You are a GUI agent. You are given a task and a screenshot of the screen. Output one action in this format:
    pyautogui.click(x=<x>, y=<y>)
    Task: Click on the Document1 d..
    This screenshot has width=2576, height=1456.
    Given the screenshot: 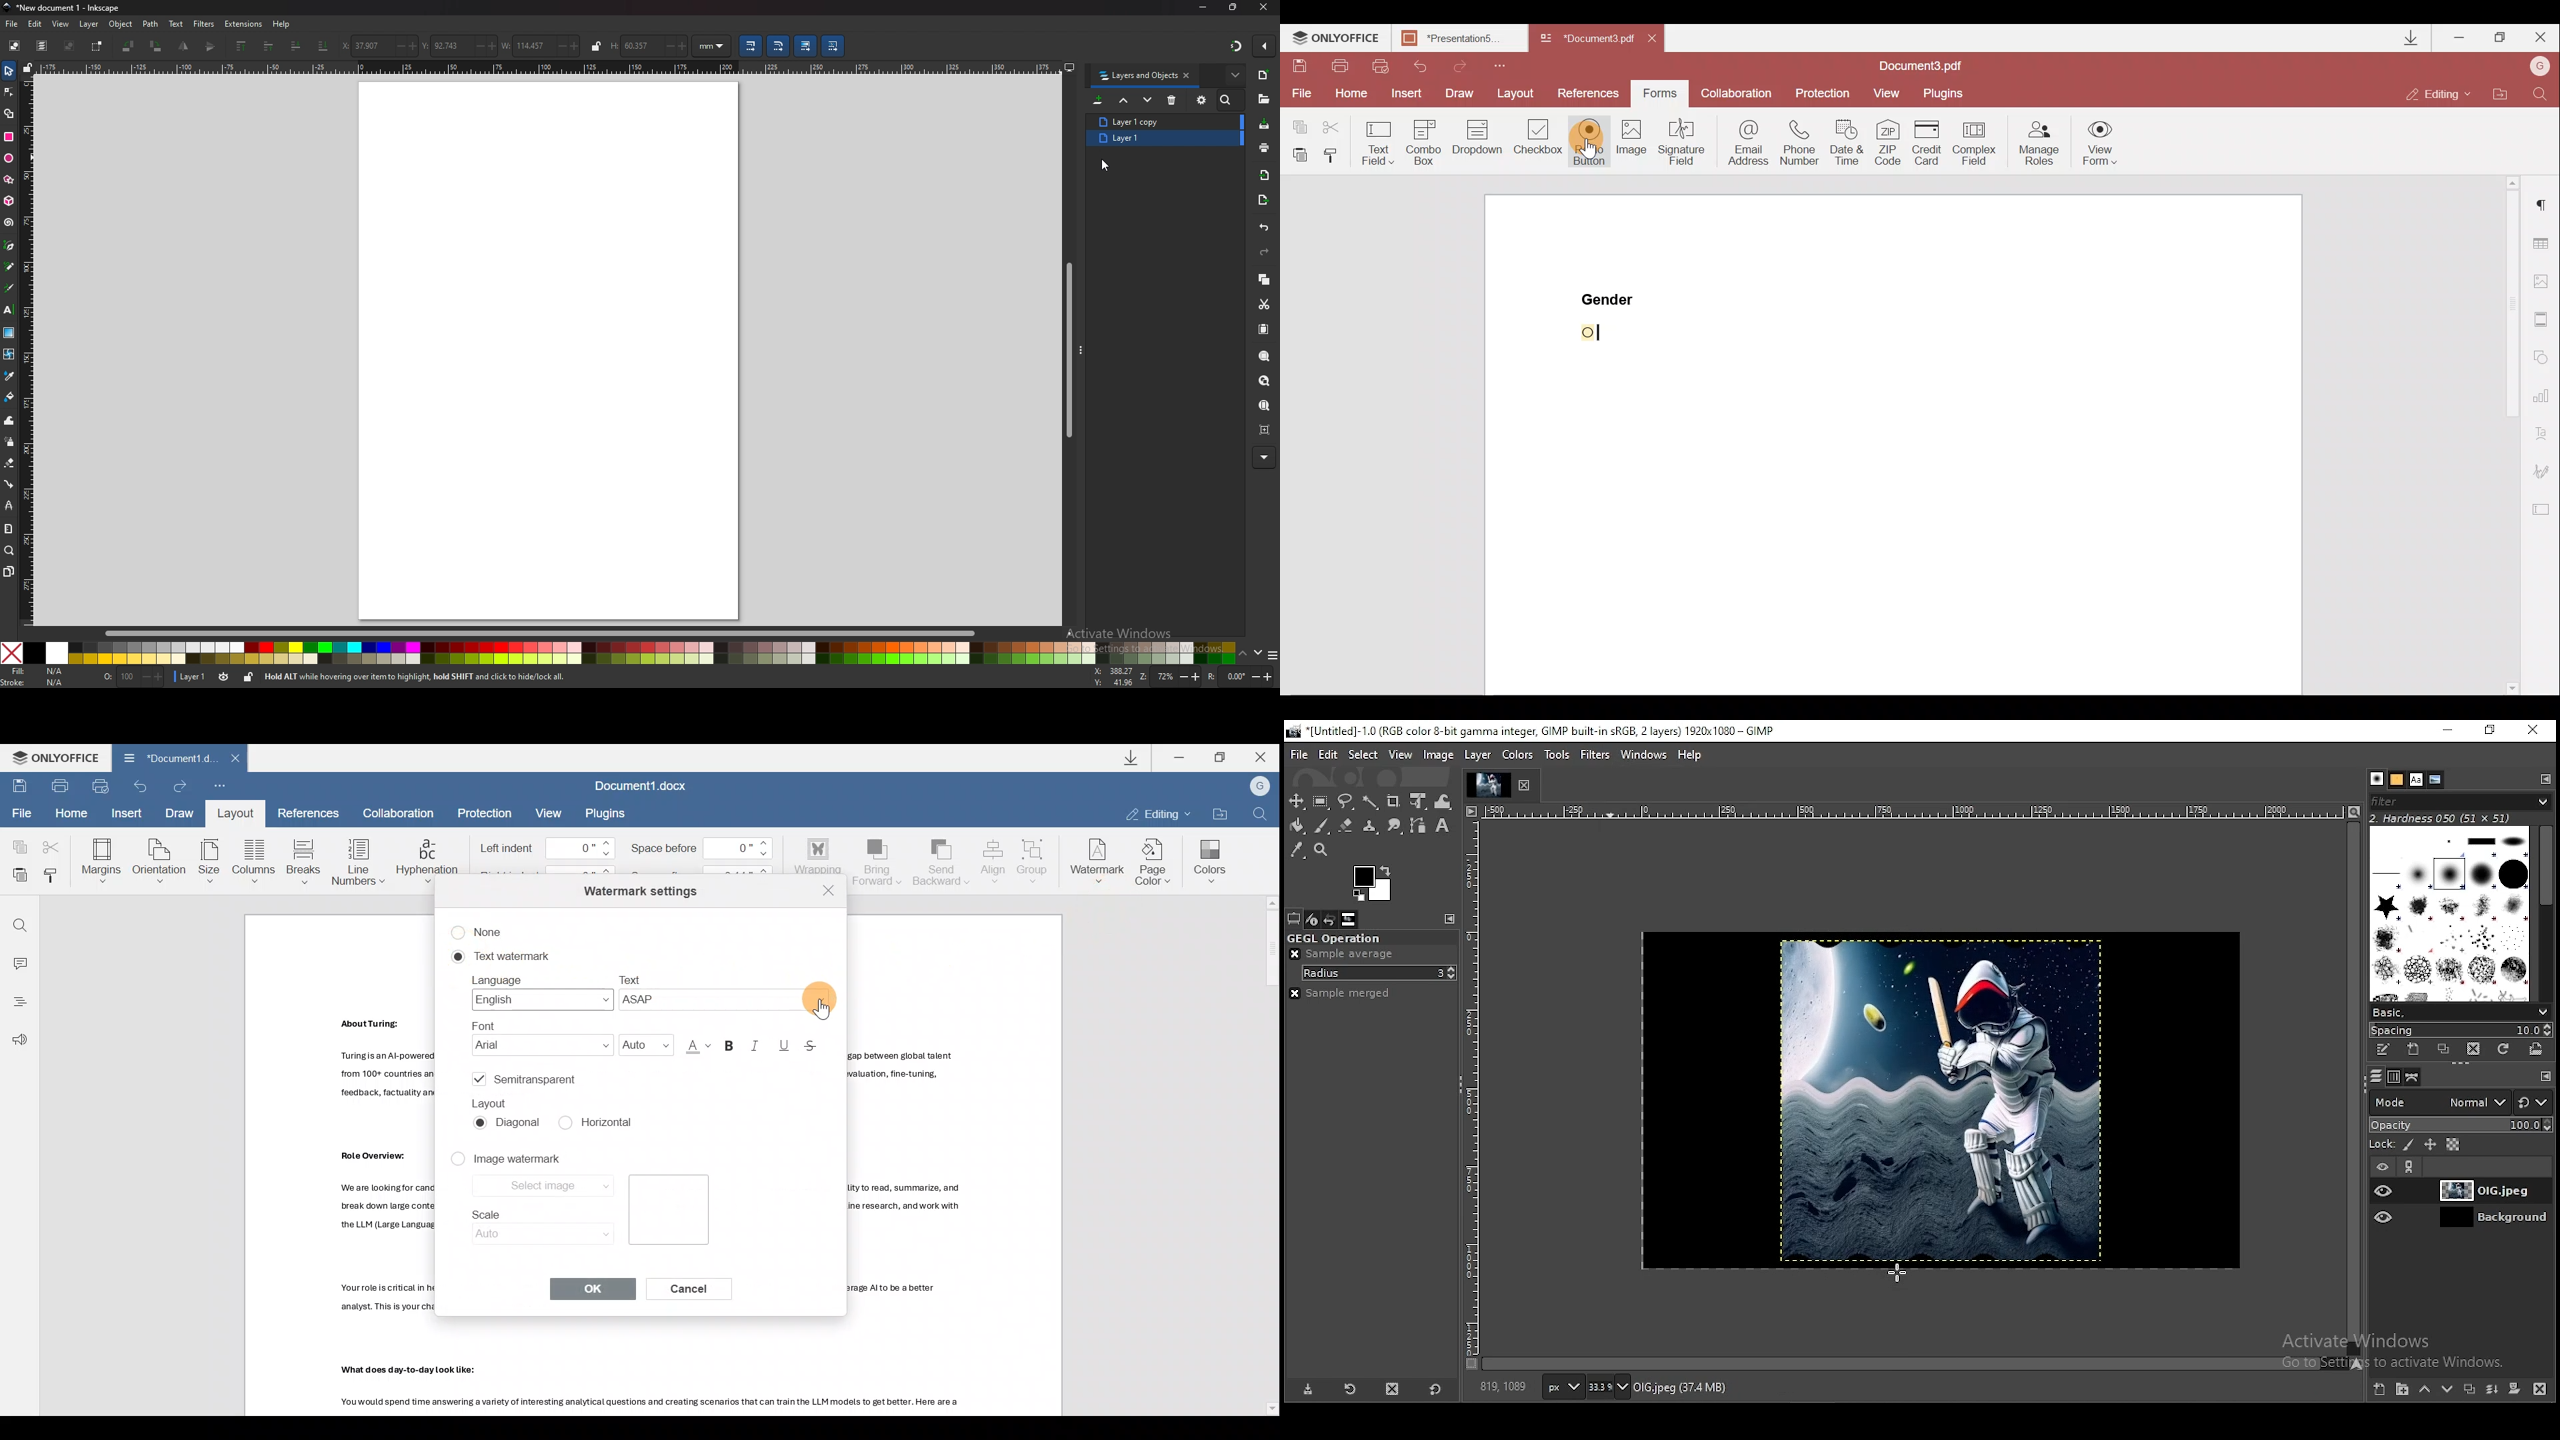 What is the action you would take?
    pyautogui.click(x=165, y=757)
    